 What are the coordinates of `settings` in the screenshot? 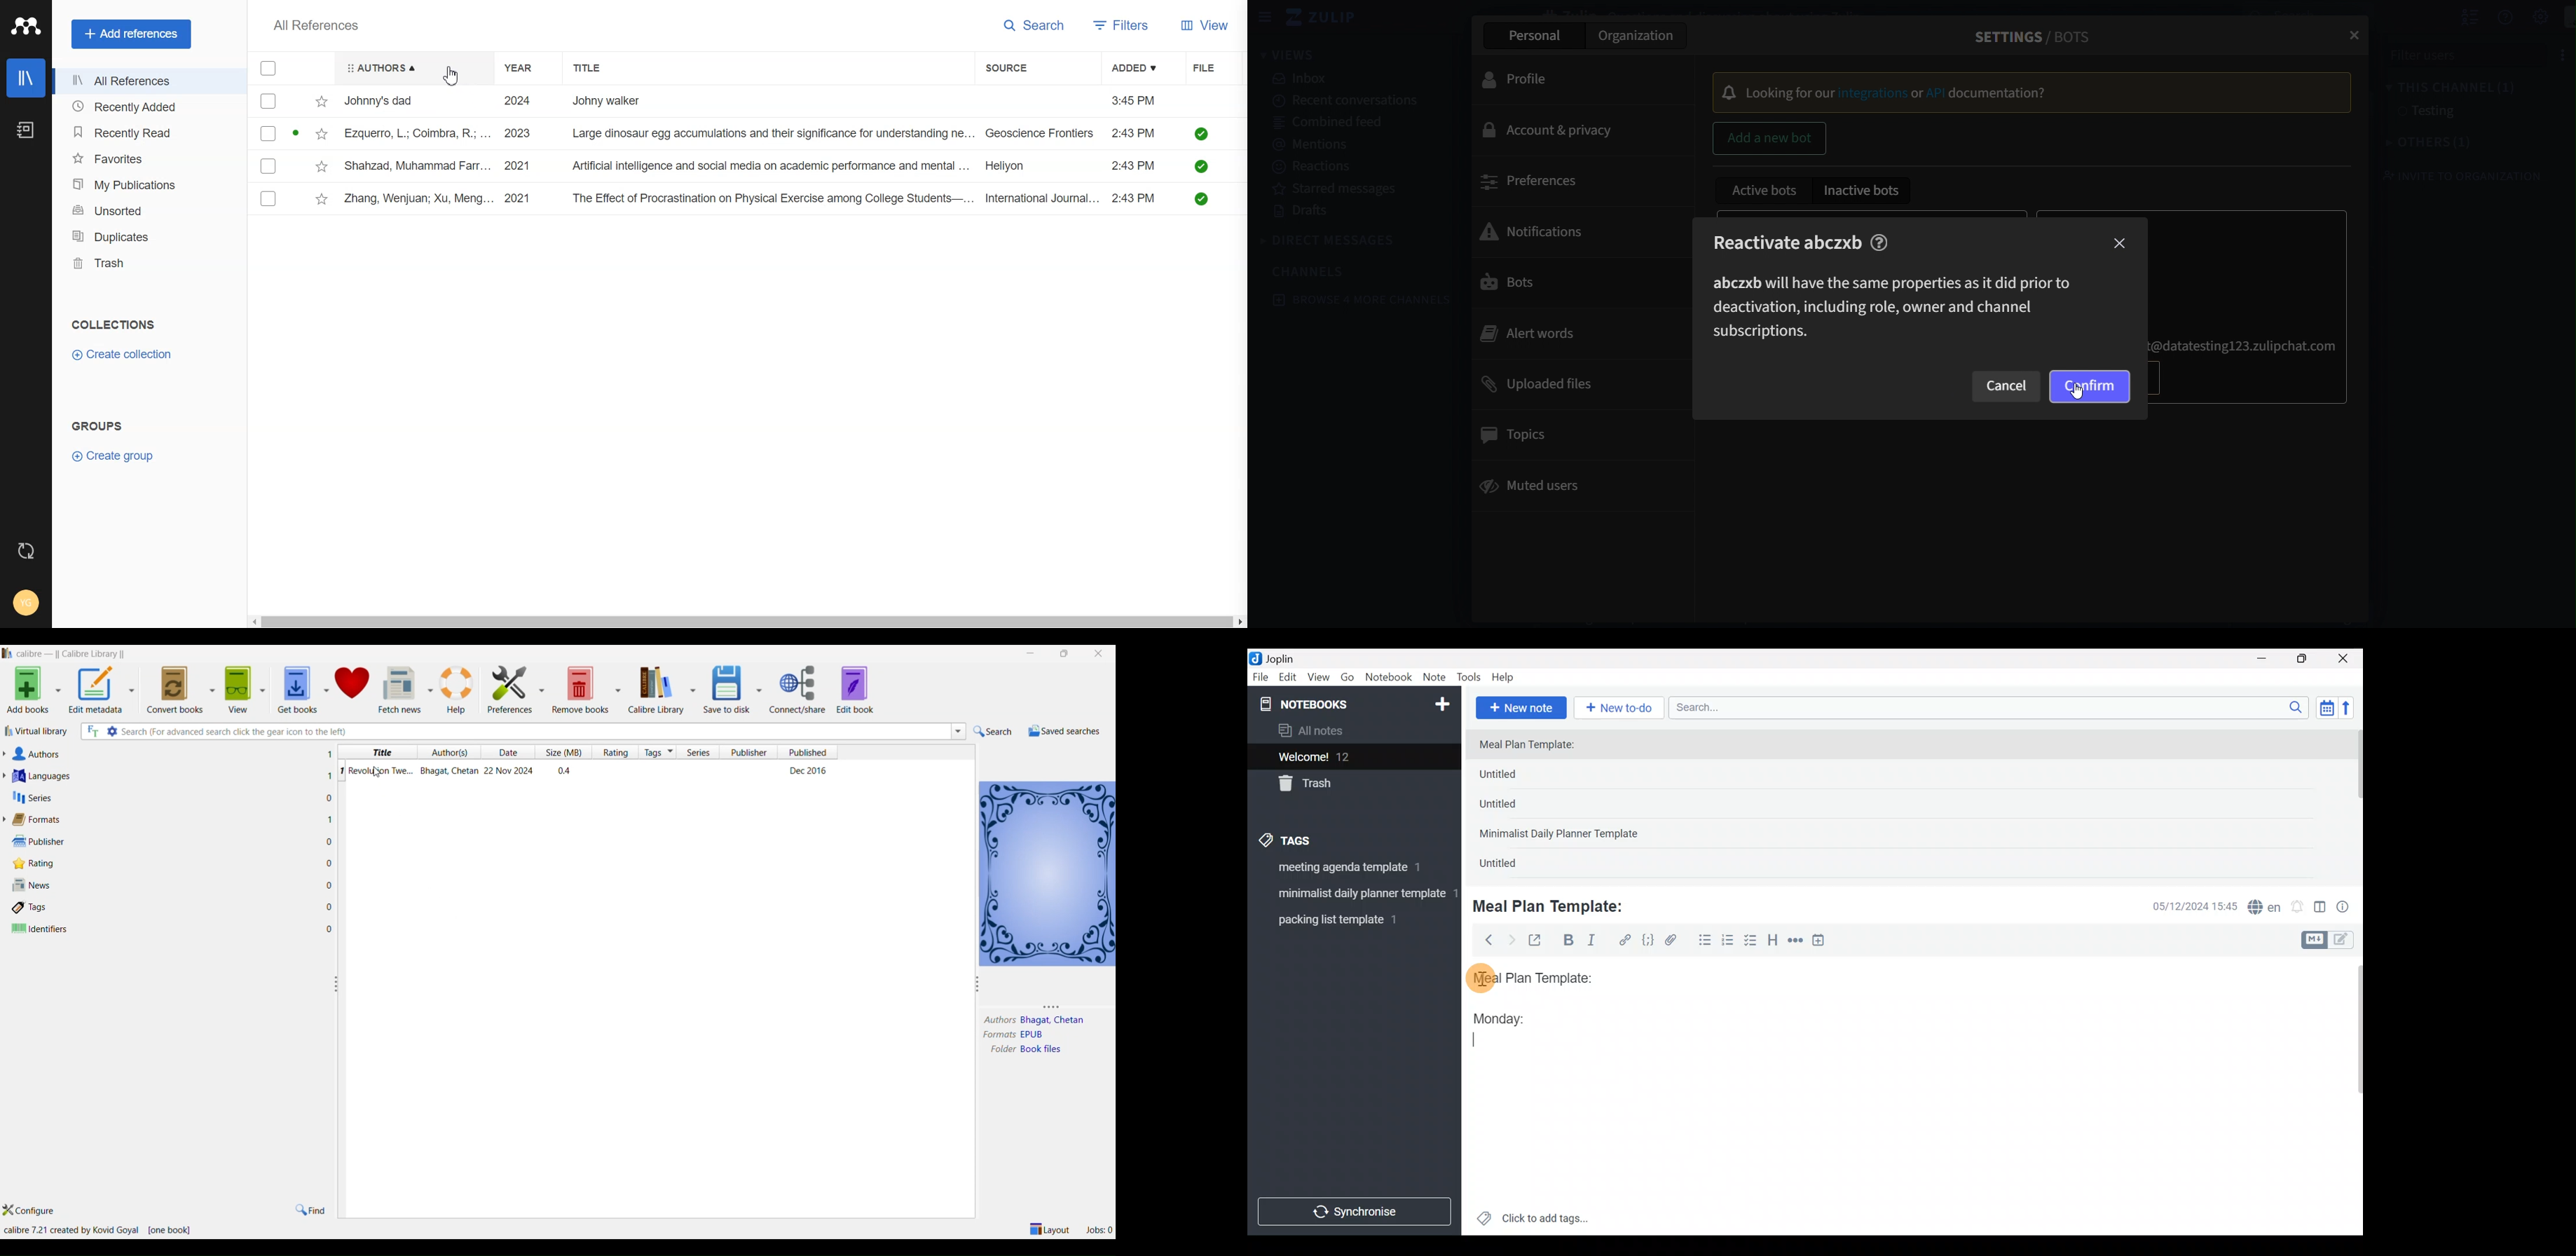 It's located at (2527, 15).